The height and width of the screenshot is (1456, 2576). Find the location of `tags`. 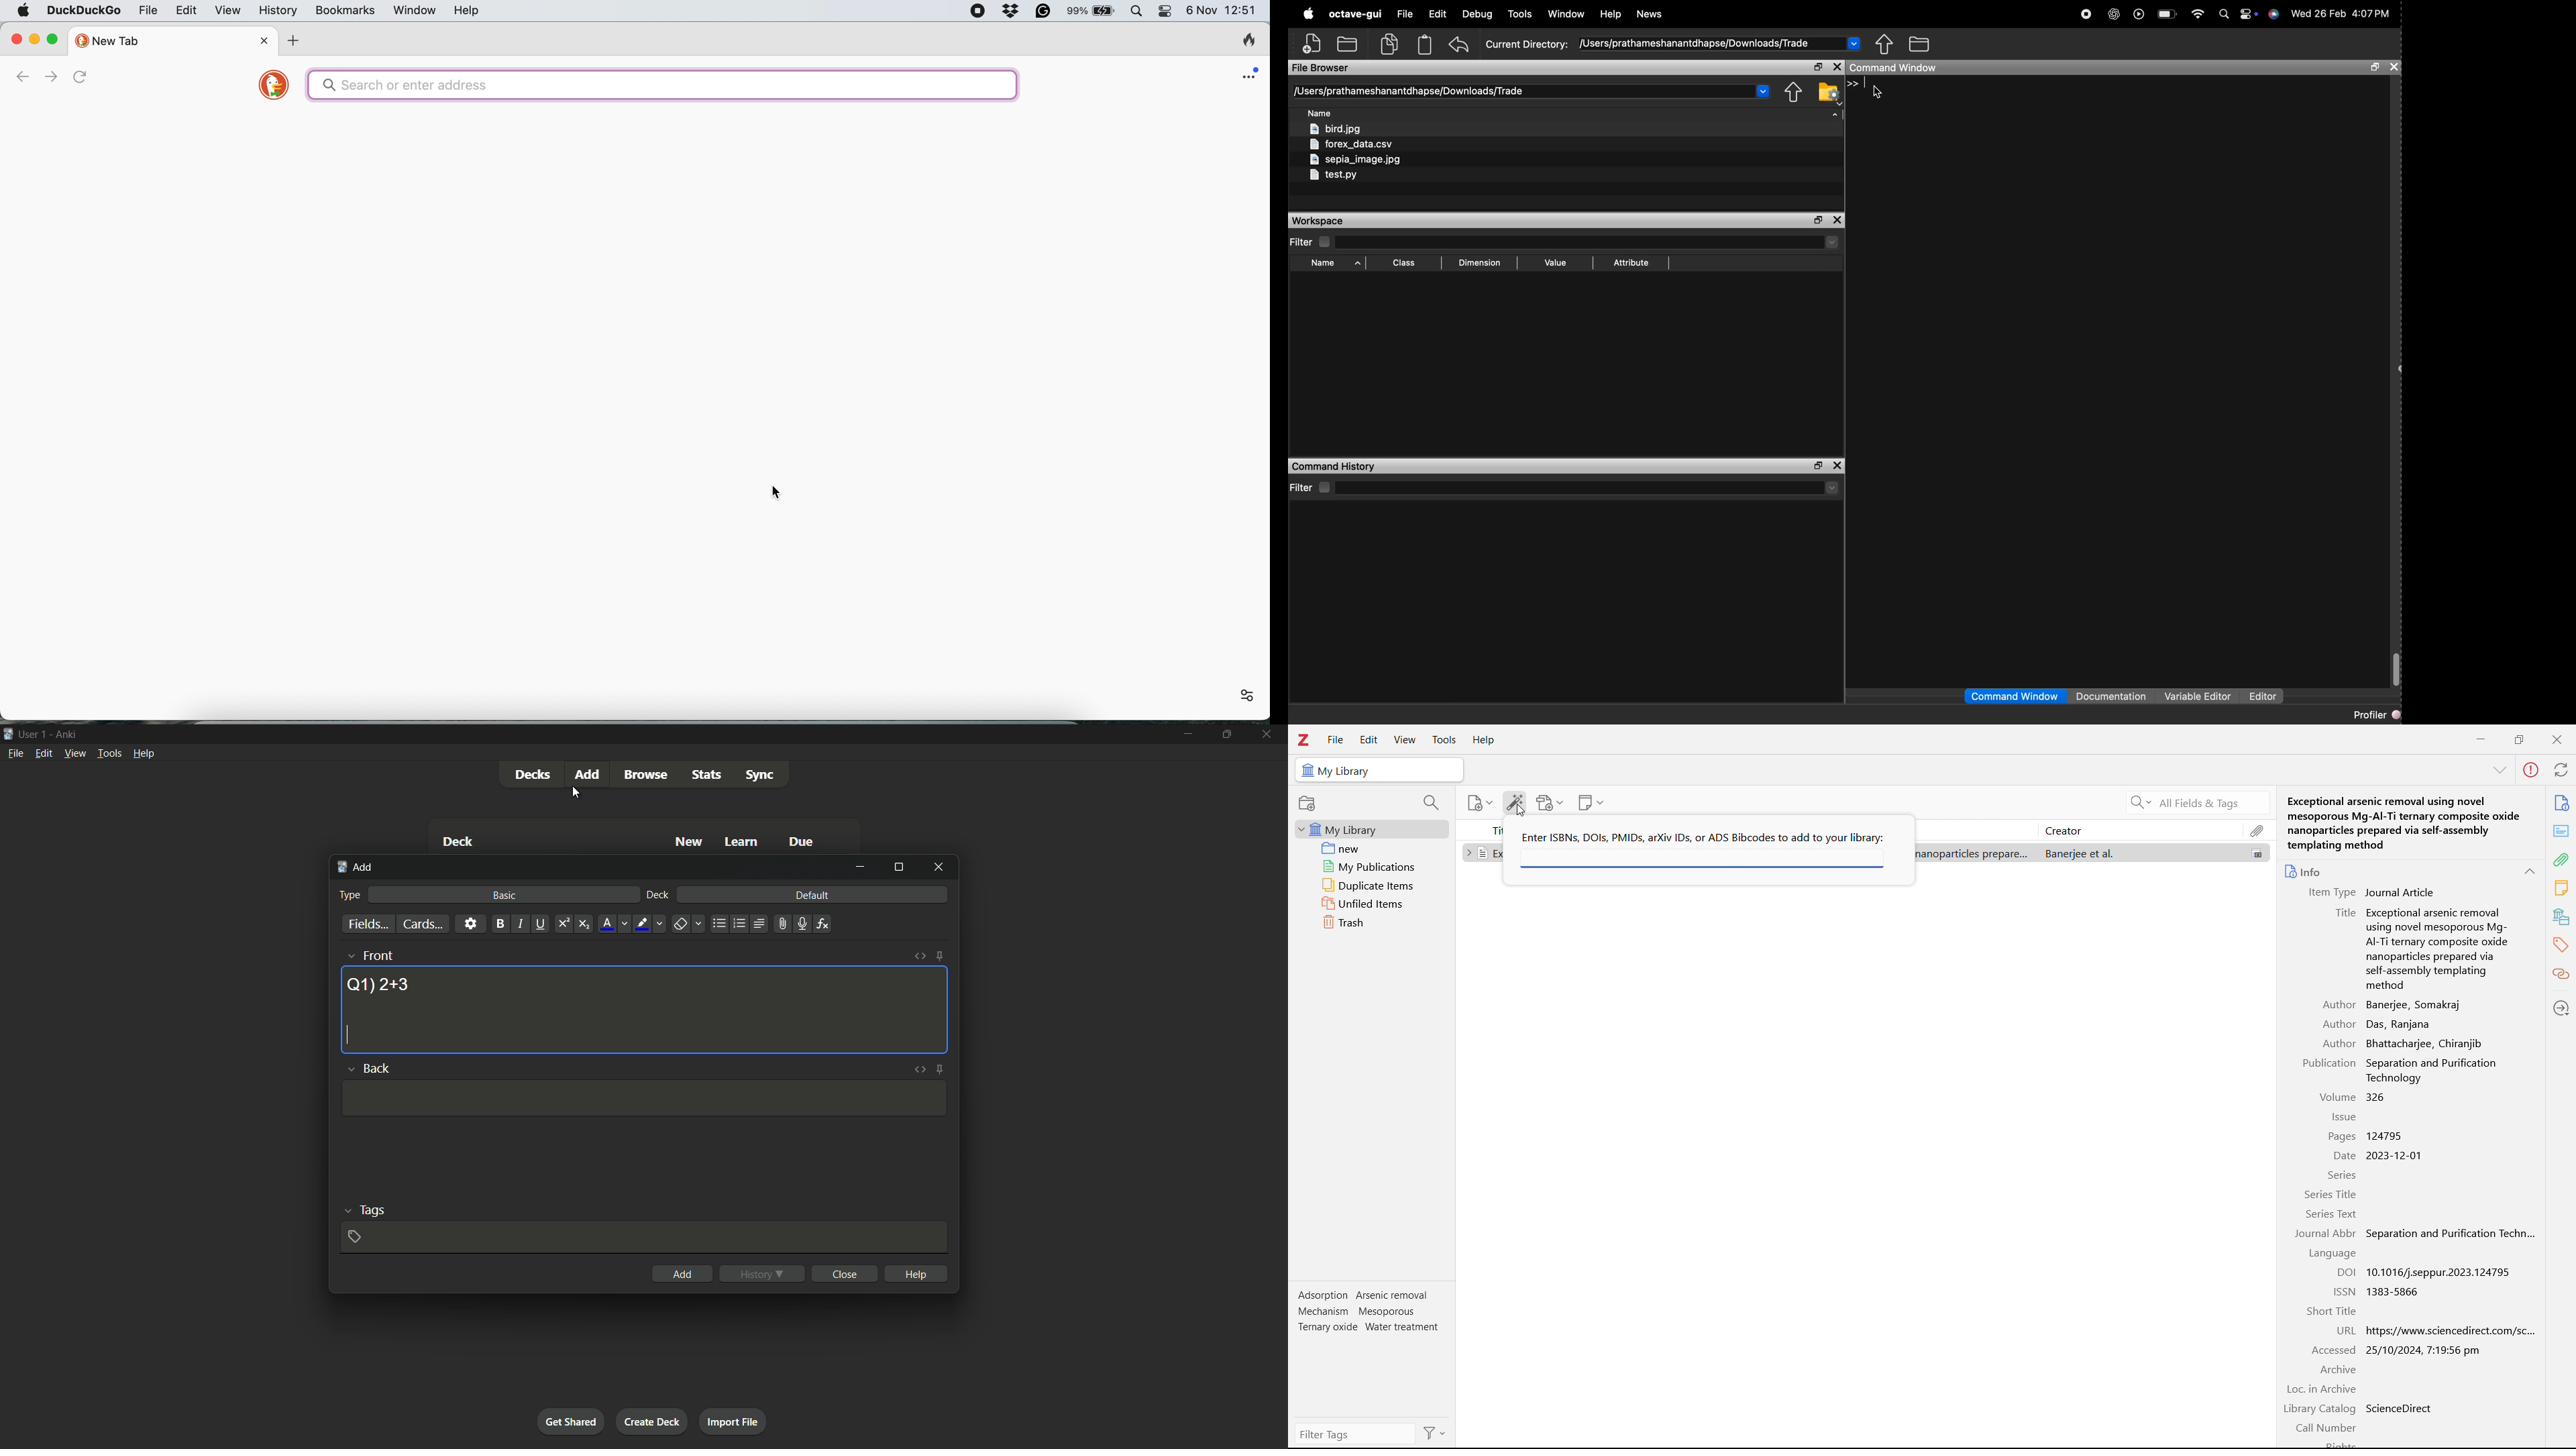

tags is located at coordinates (1370, 1315).